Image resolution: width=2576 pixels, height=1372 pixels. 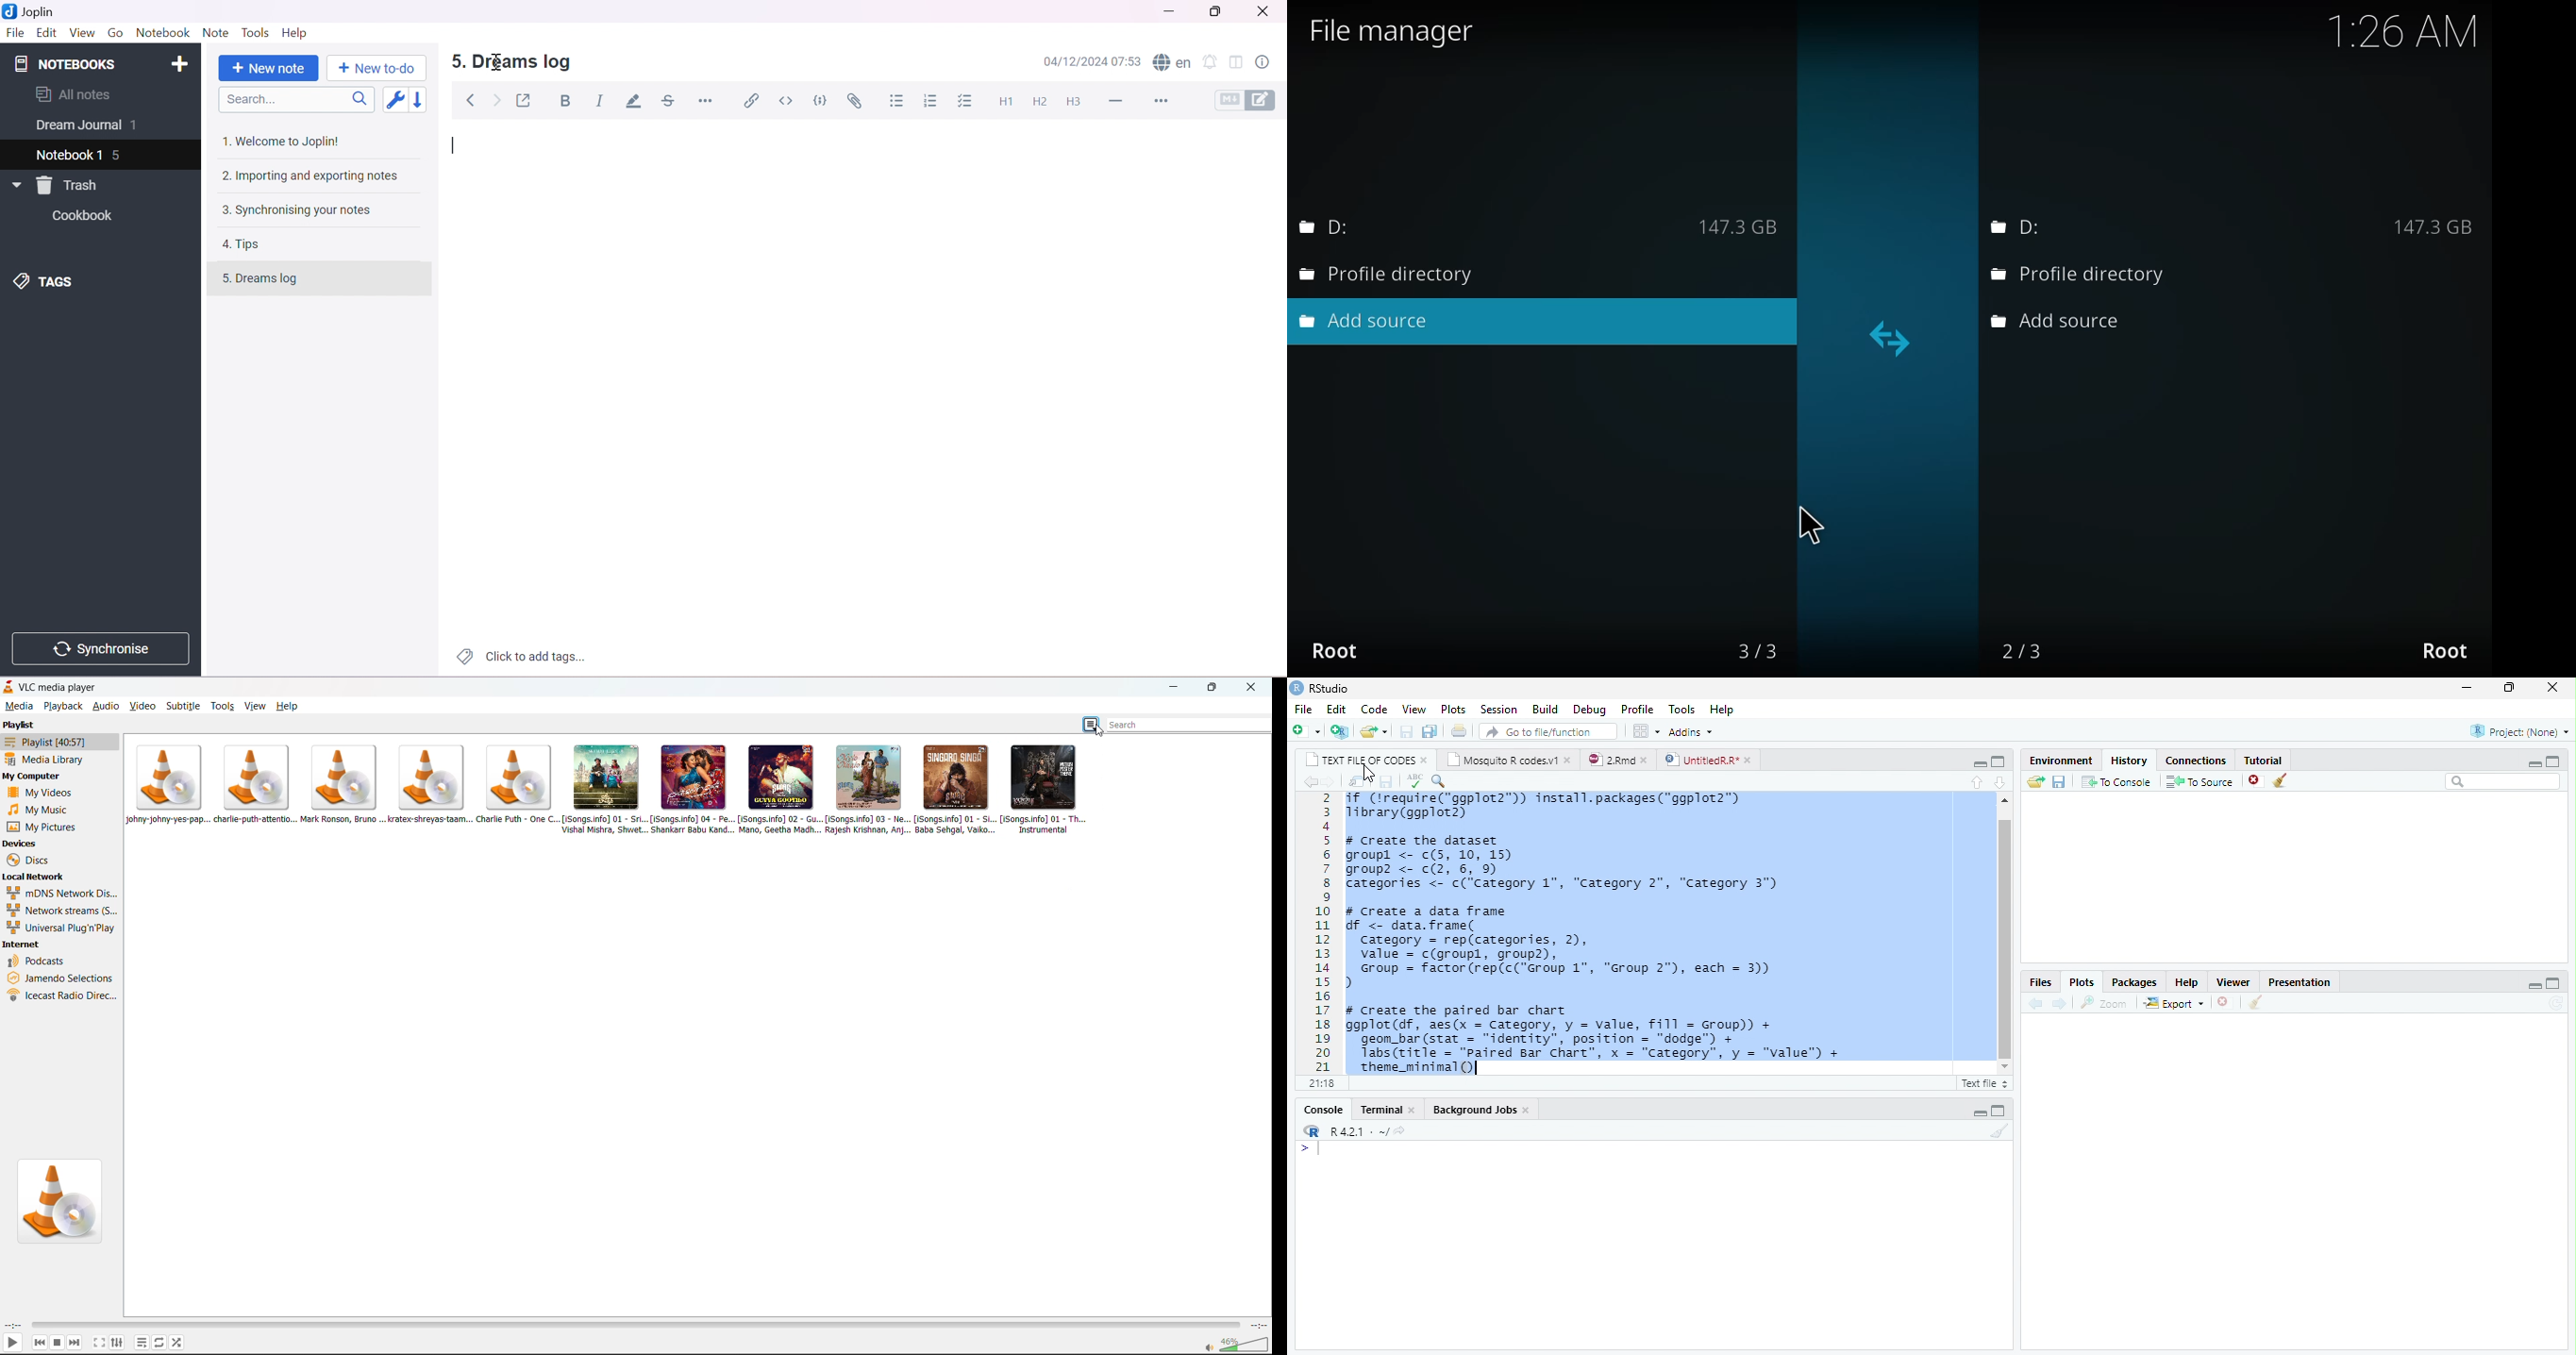 I want to click on close, so click(x=1413, y=1109).